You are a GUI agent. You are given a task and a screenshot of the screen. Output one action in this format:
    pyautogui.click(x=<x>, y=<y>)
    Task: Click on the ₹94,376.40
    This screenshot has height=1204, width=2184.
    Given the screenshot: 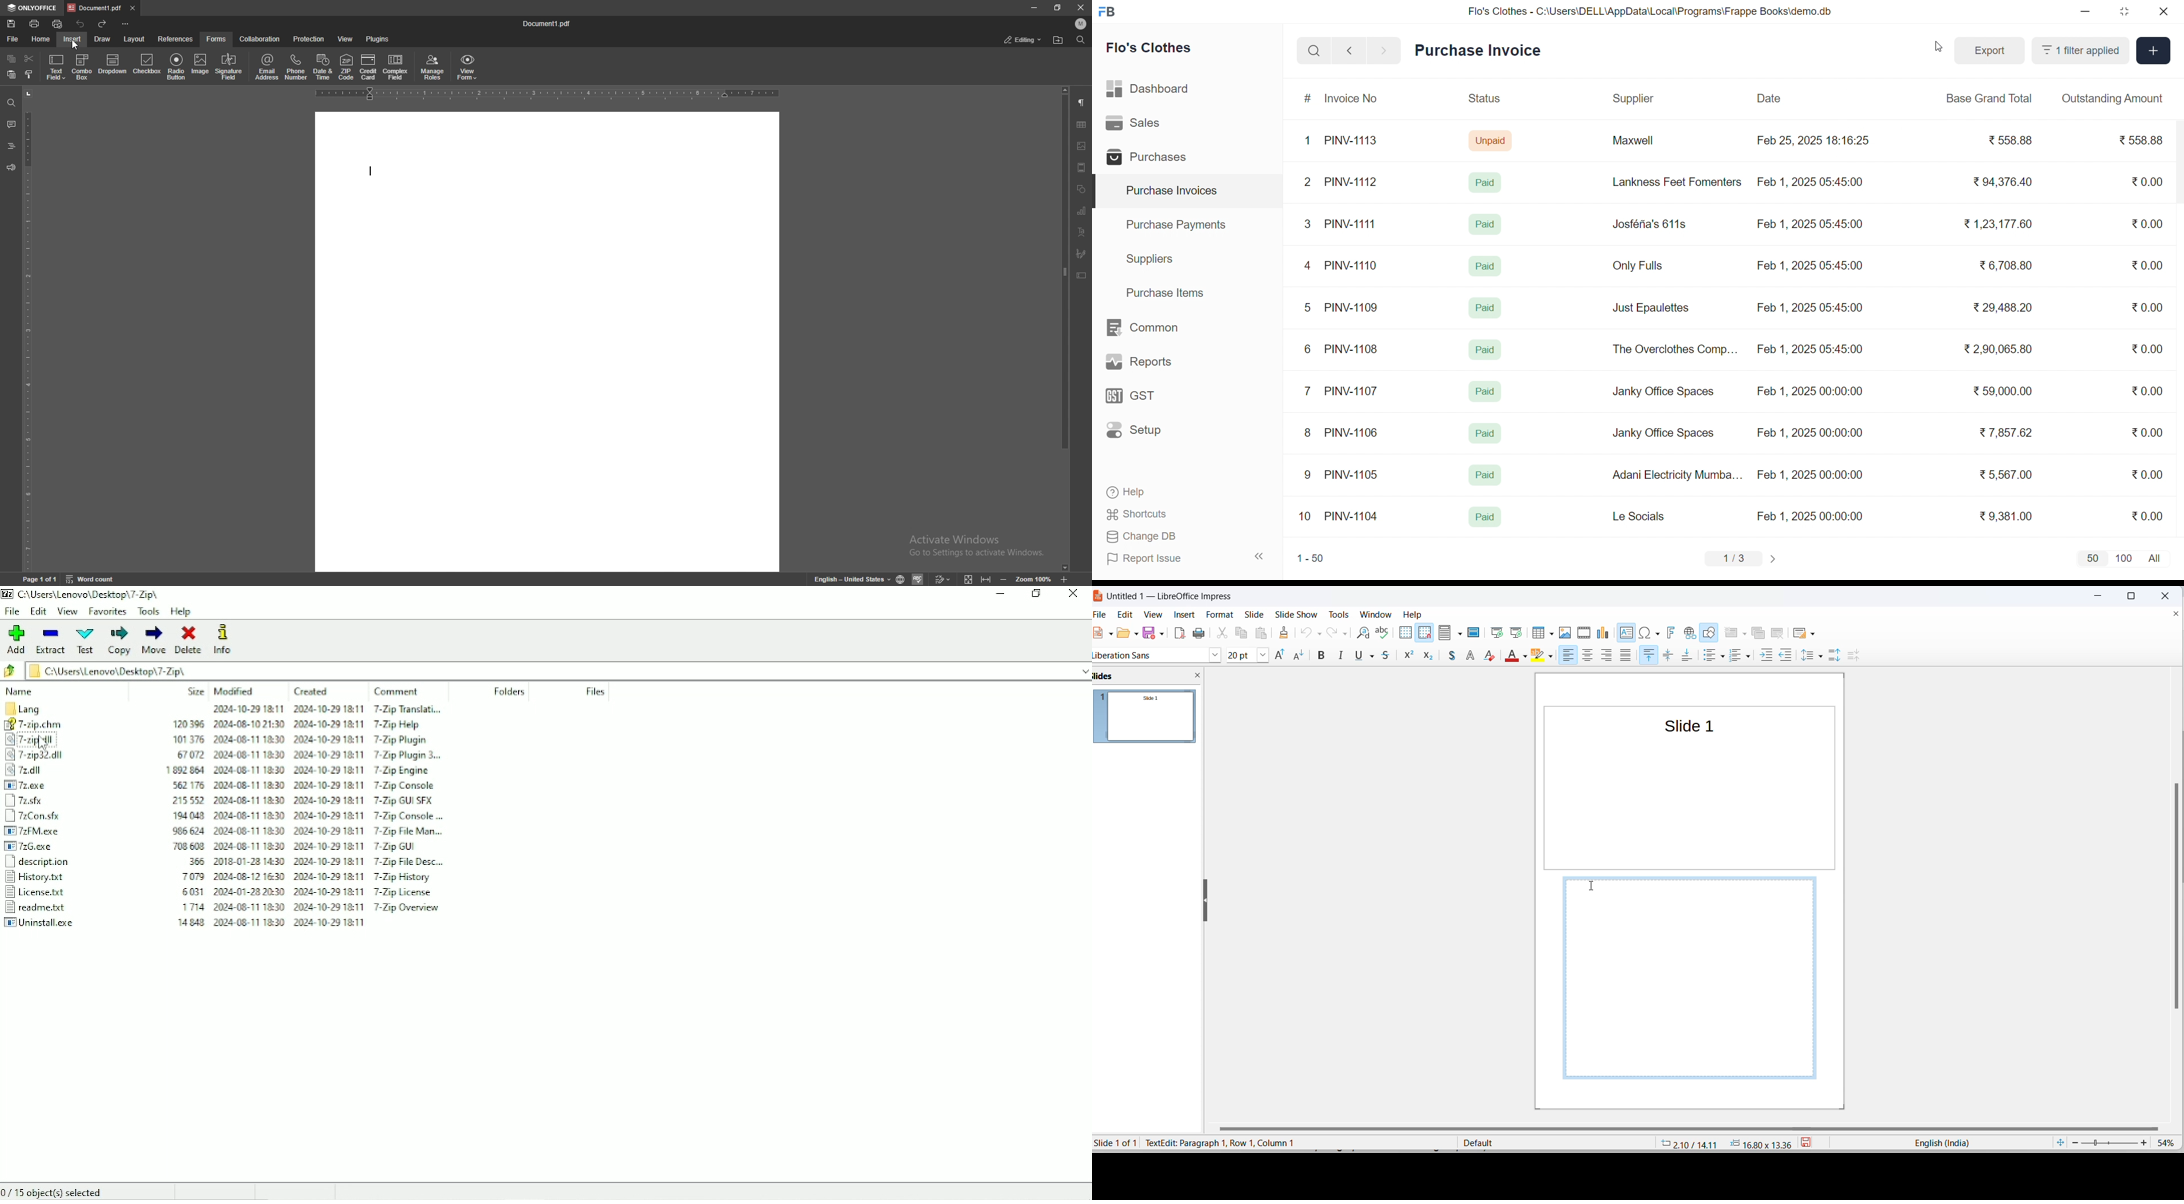 What is the action you would take?
    pyautogui.click(x=2000, y=183)
    